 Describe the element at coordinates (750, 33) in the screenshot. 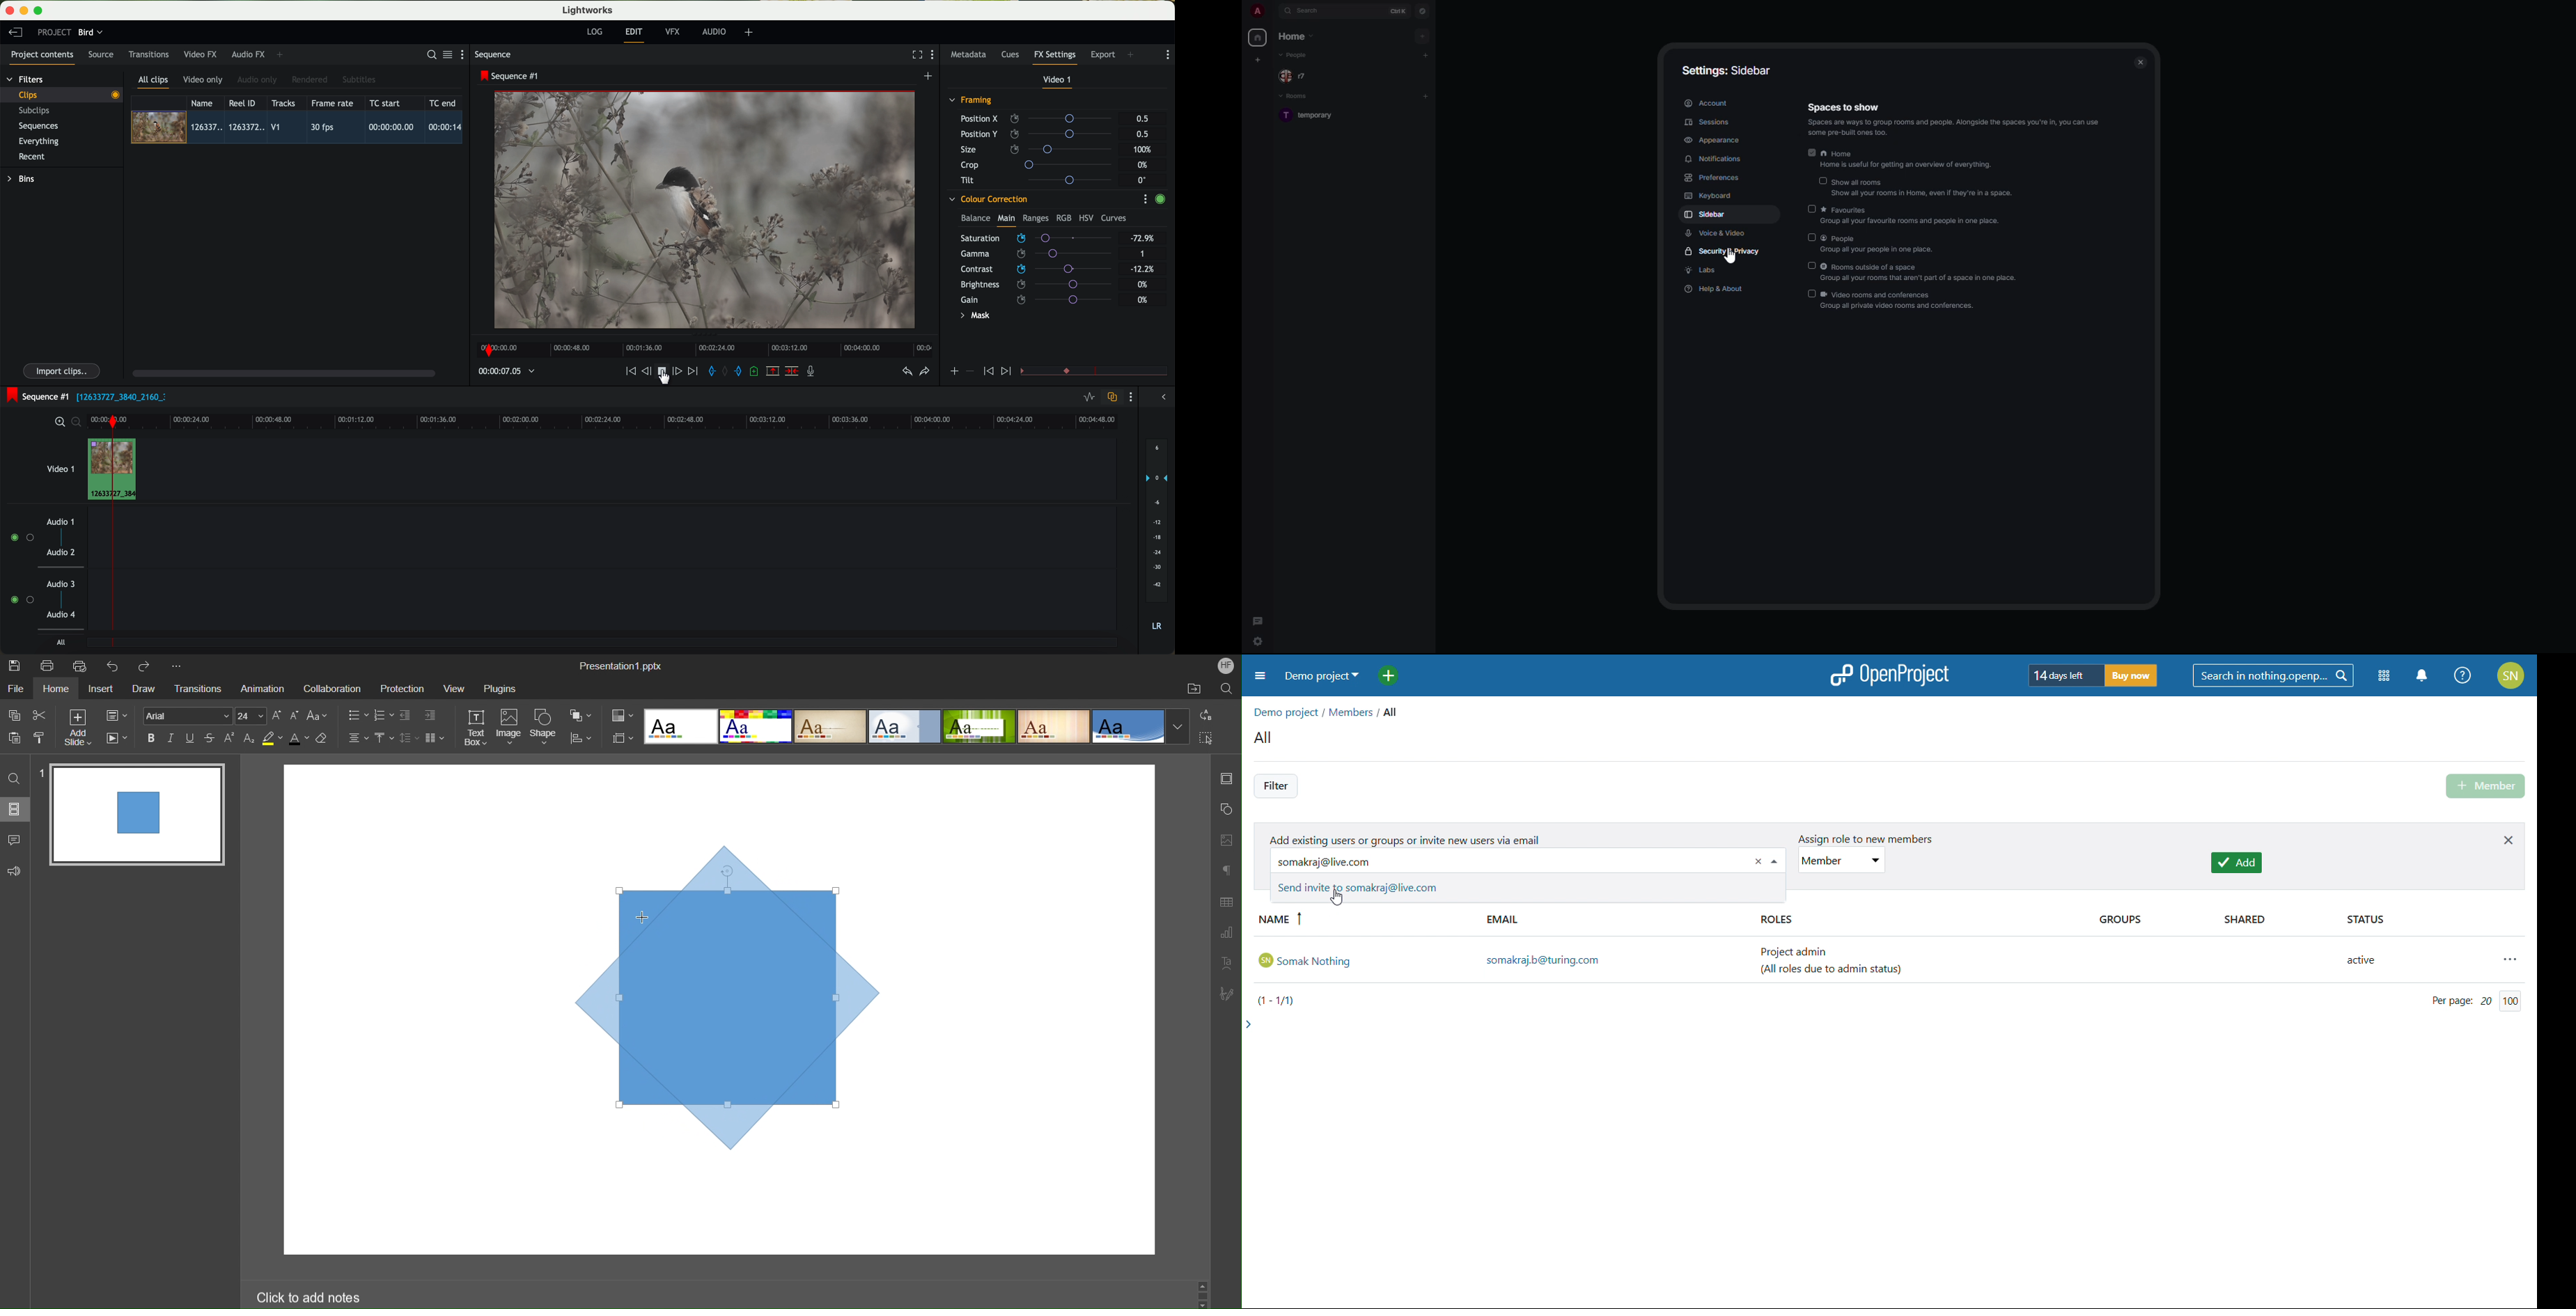

I see `add, remove and create layouts` at that location.